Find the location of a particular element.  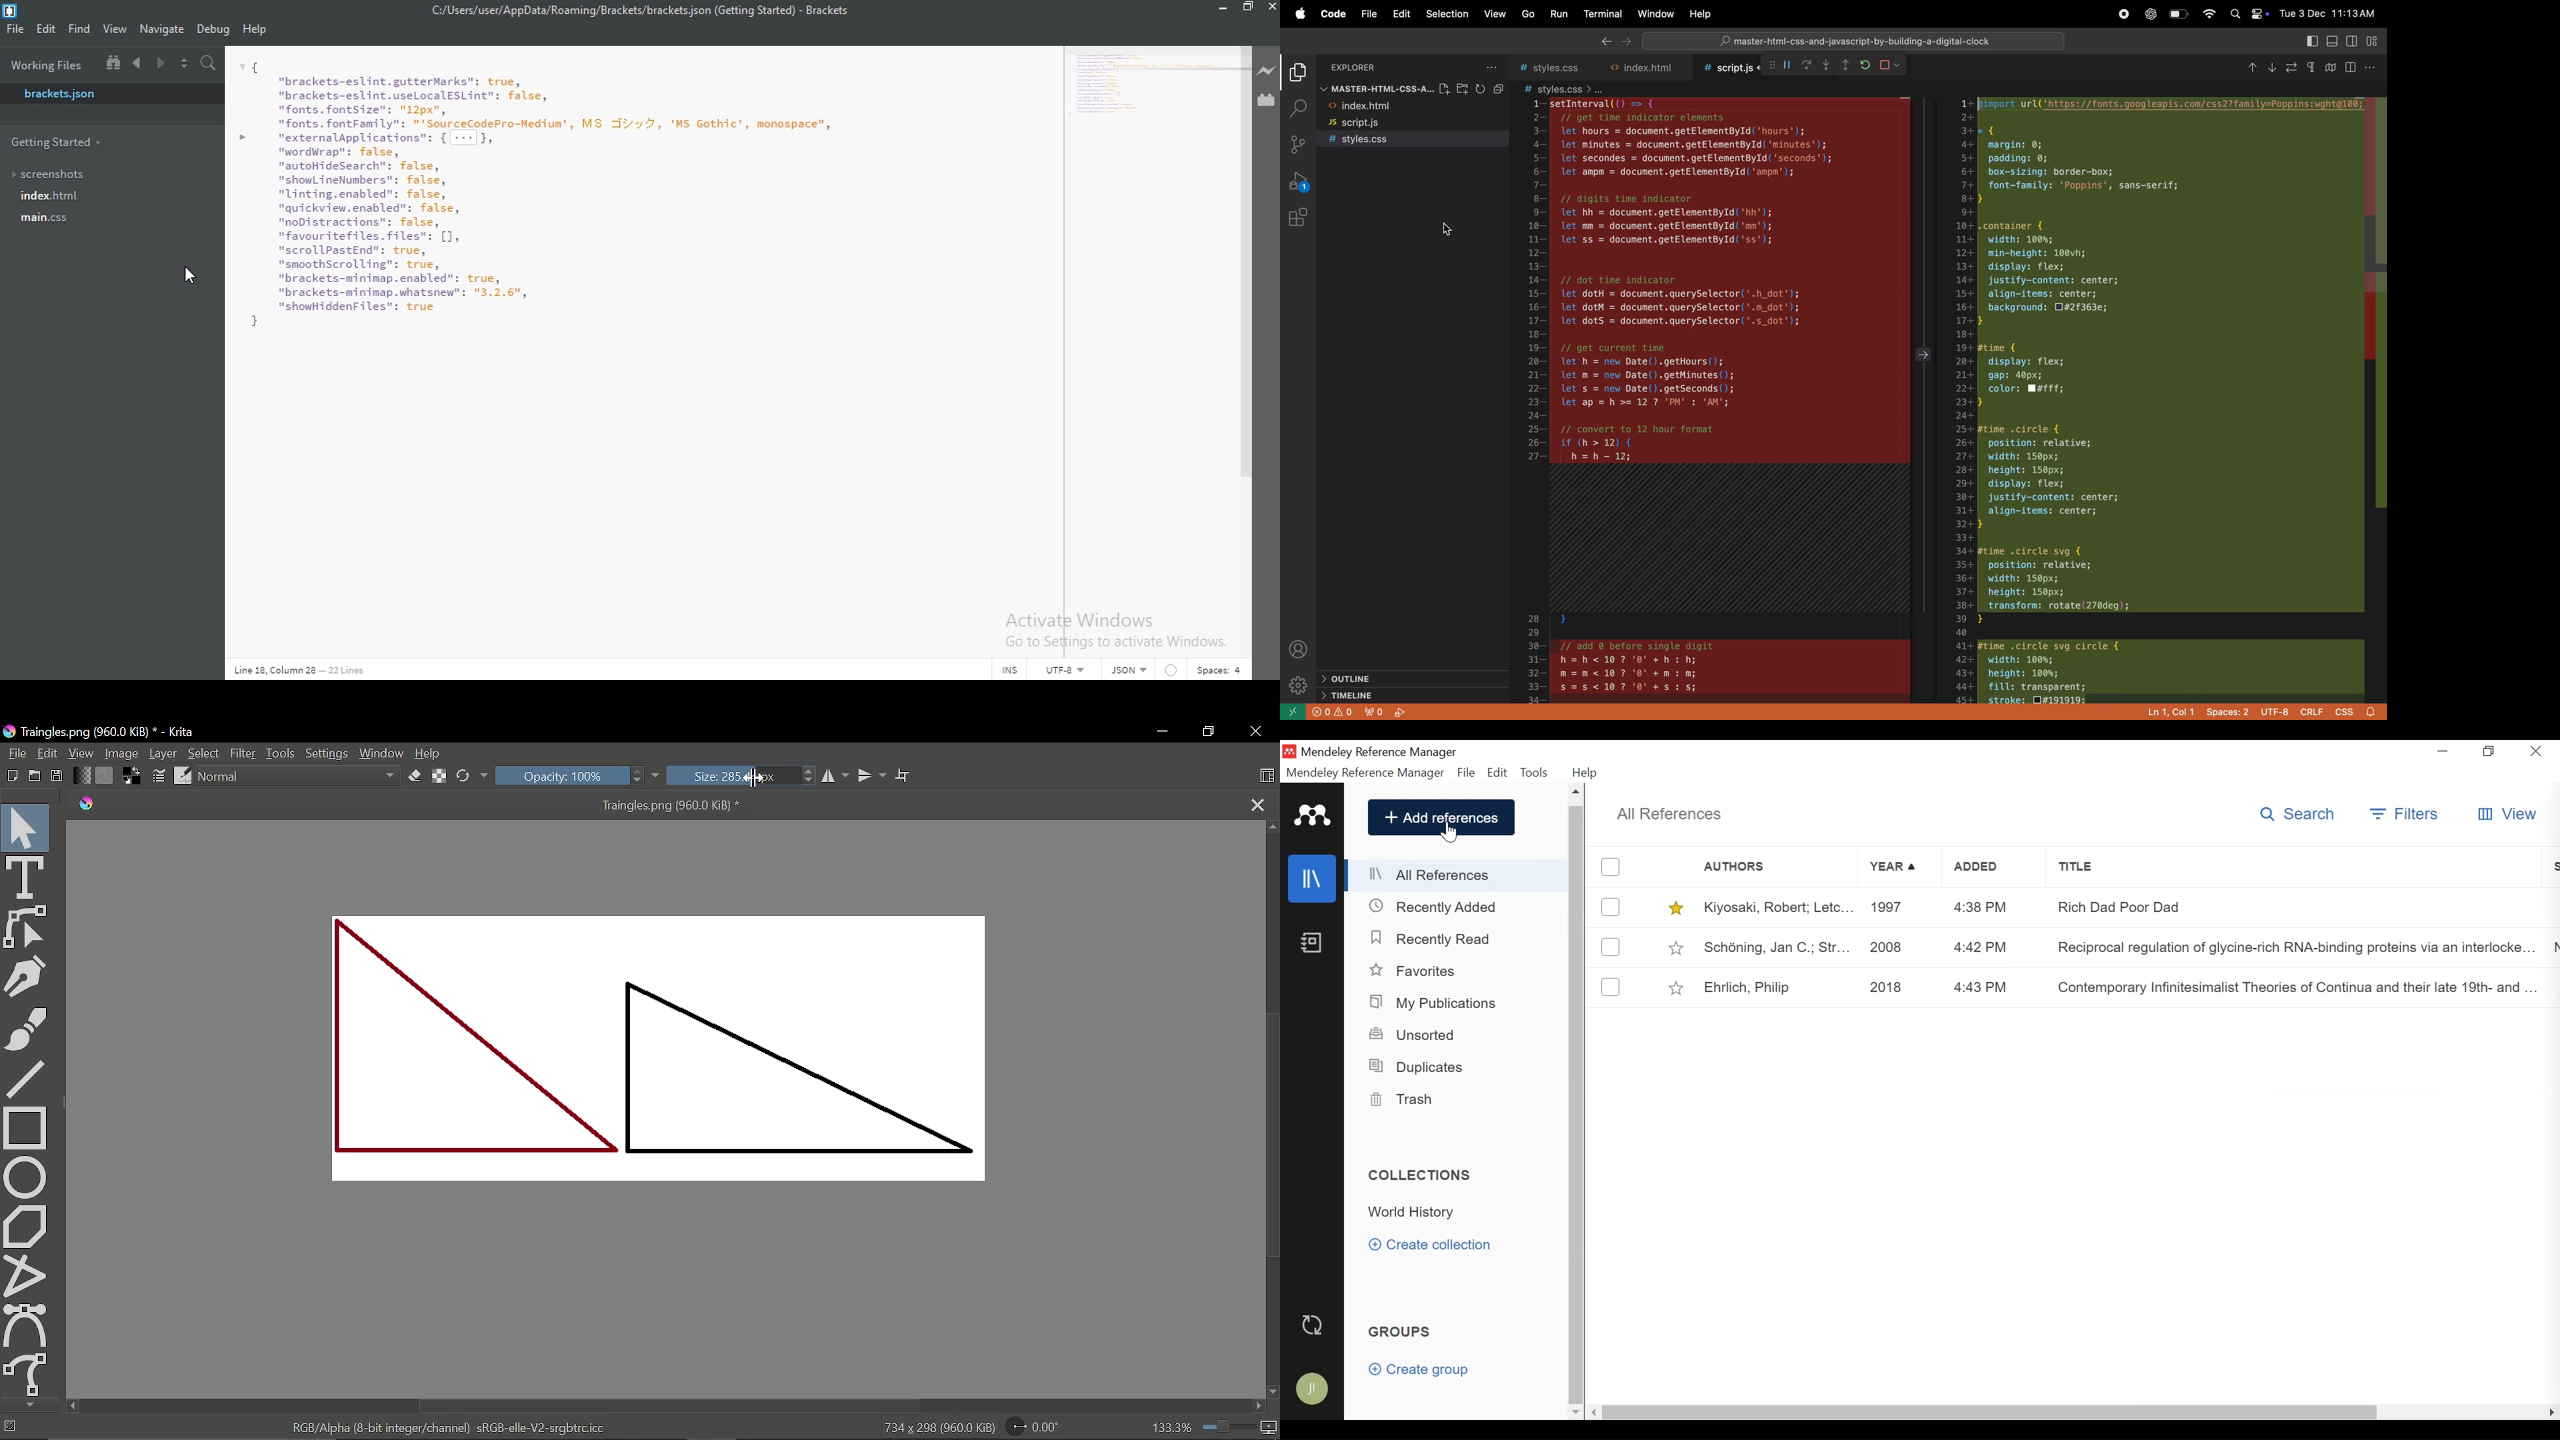

Vertical Scroll bar is located at coordinates (1577, 1103).